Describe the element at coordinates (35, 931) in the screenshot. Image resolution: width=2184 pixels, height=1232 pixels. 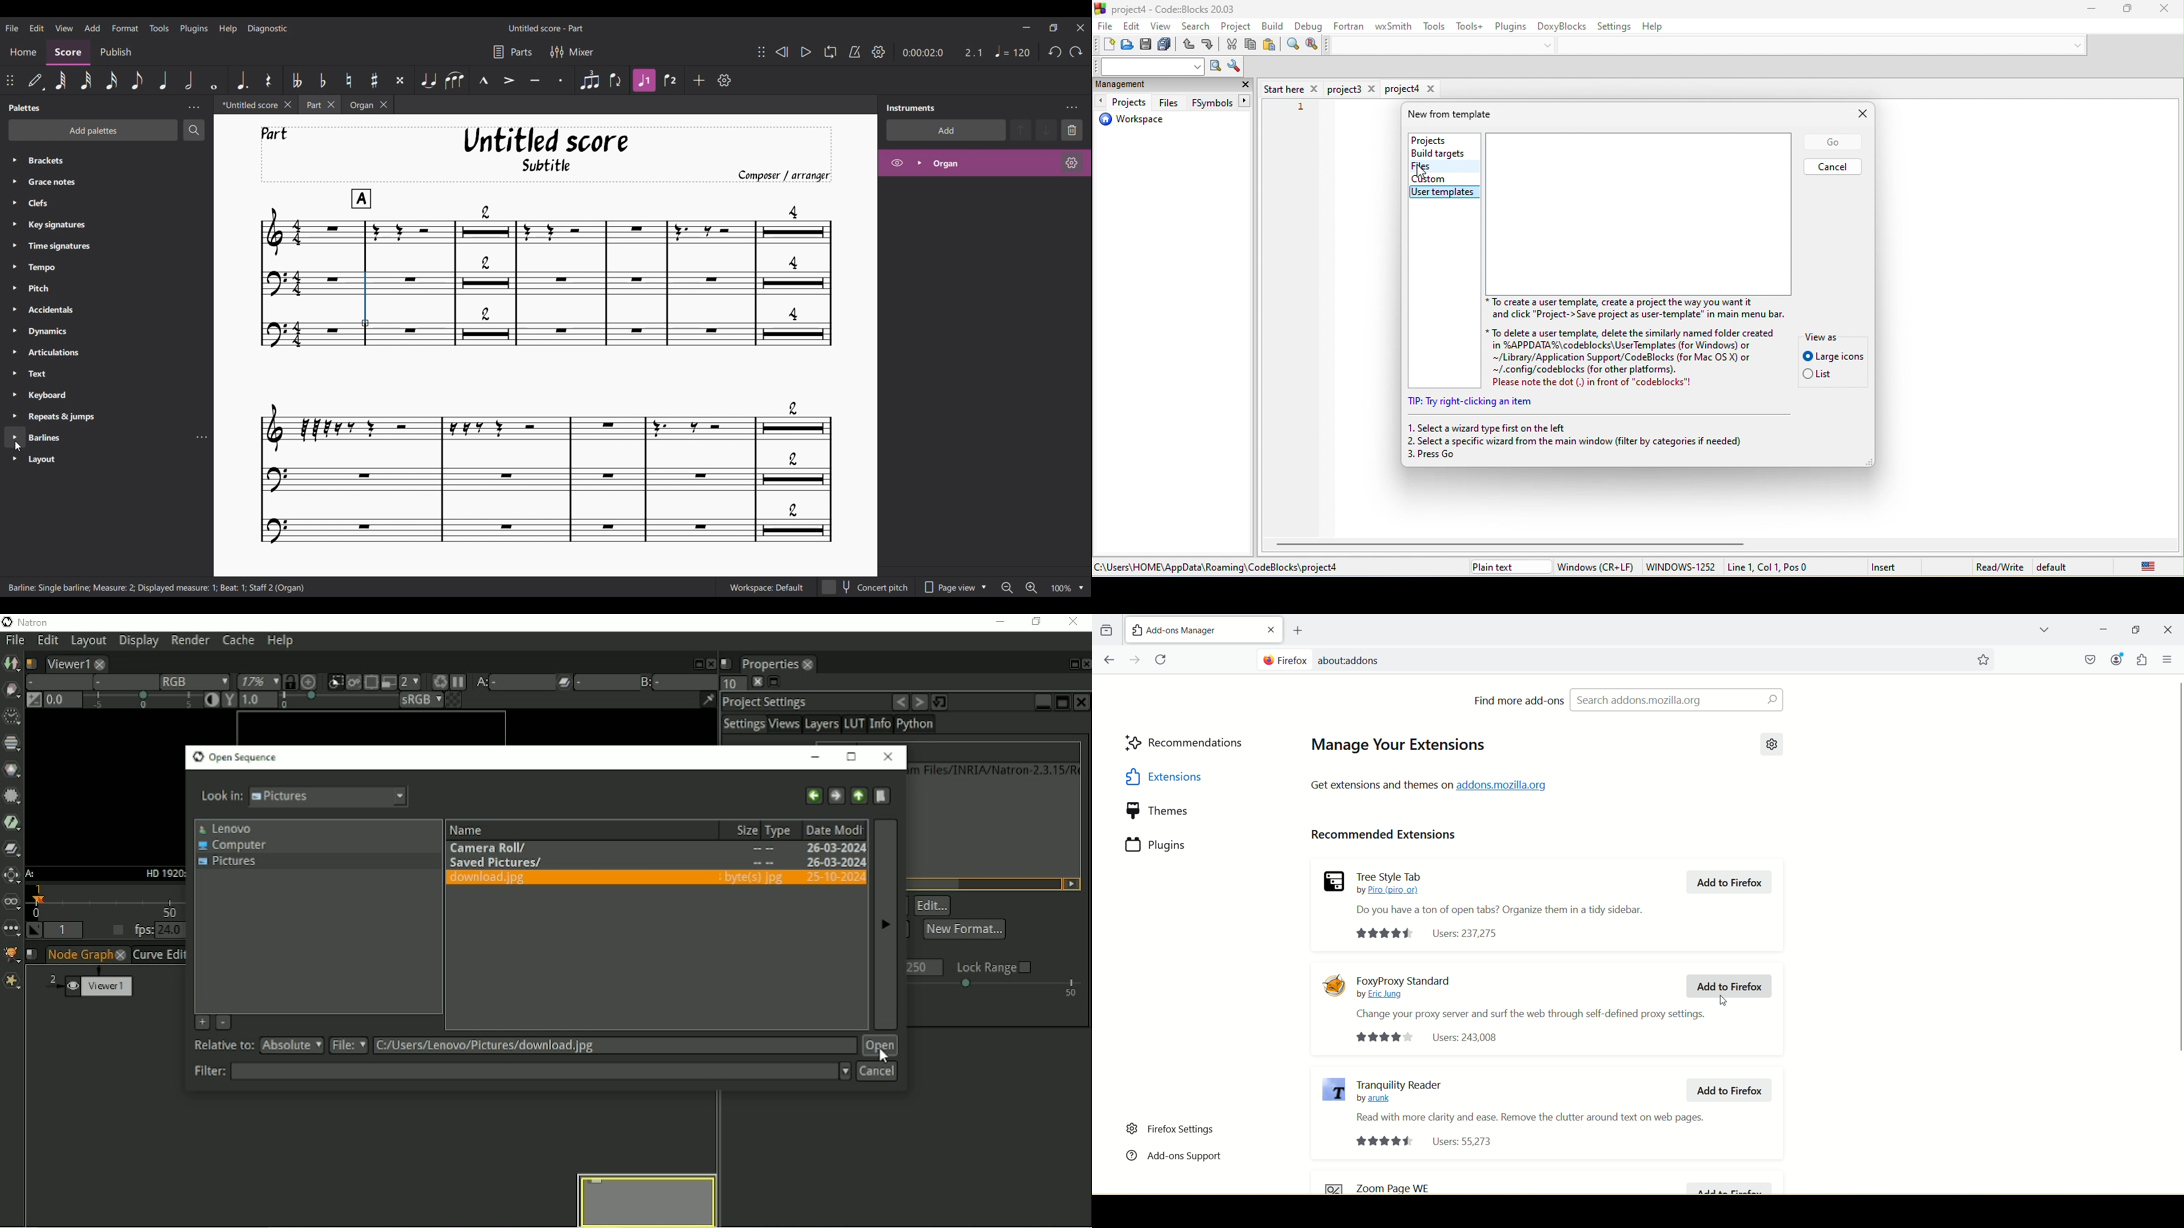
I see `Set playback in point` at that location.